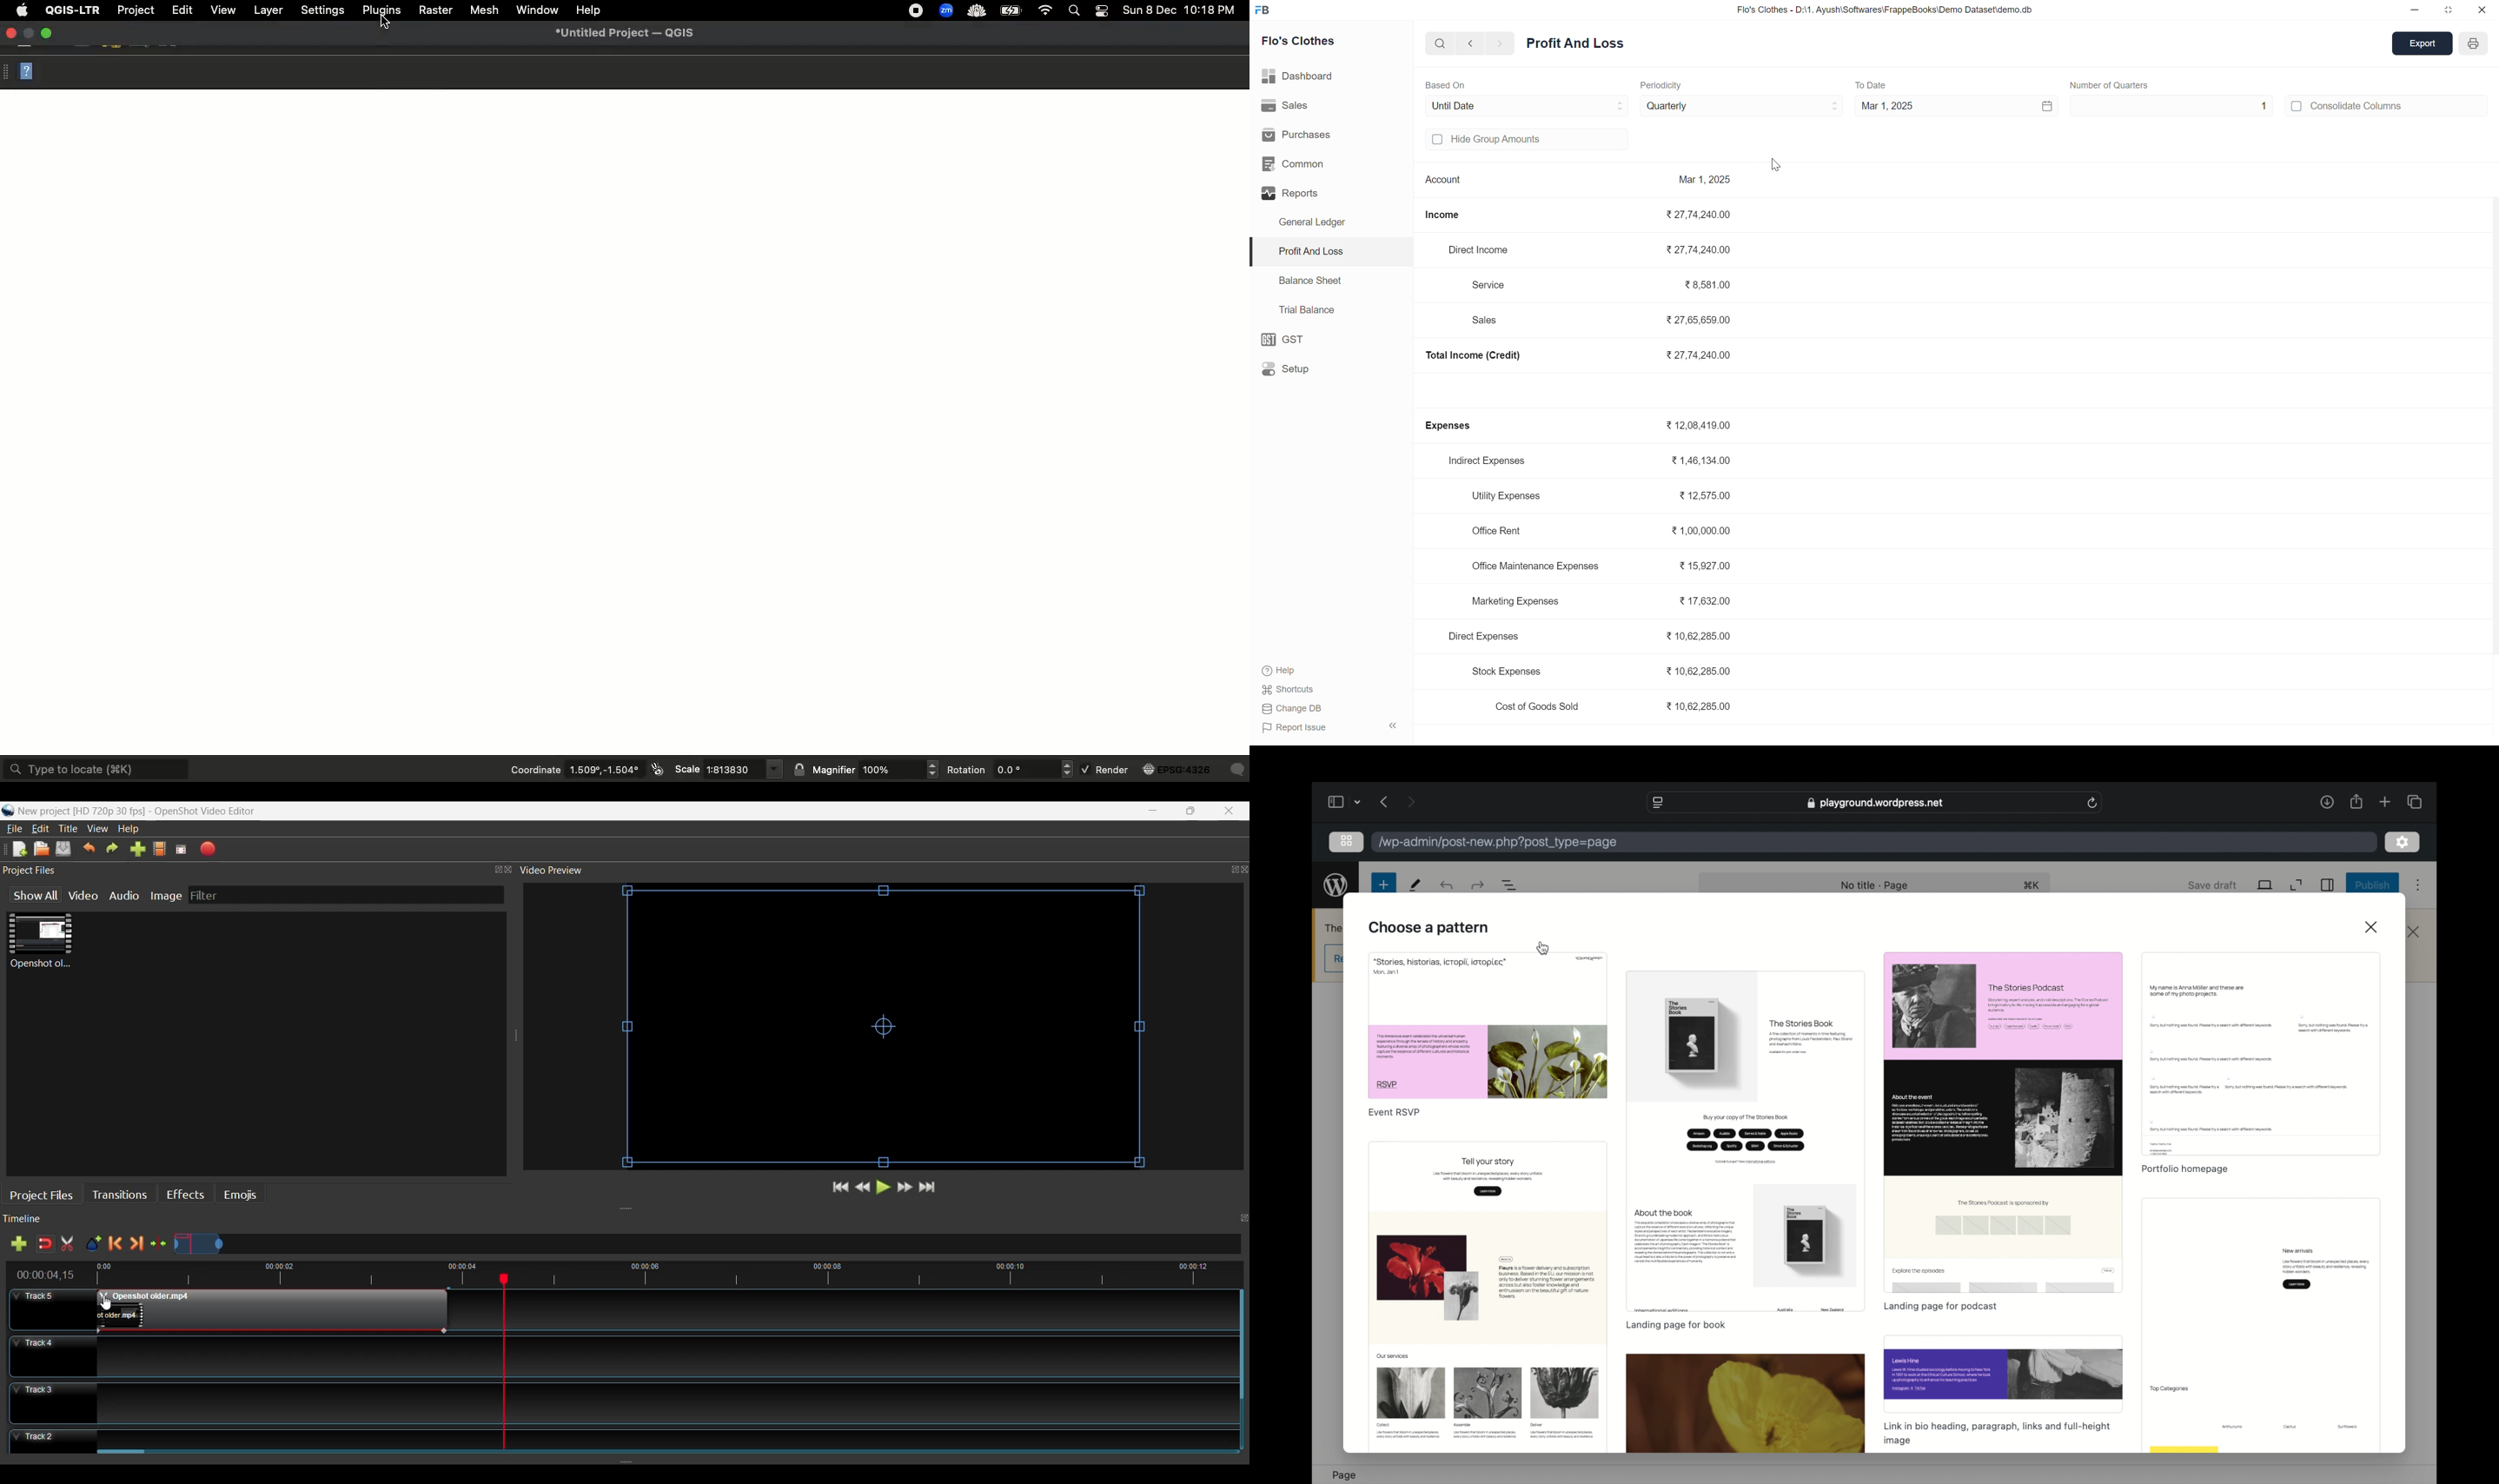 The image size is (2520, 1484). I want to click on GST, so click(1291, 338).